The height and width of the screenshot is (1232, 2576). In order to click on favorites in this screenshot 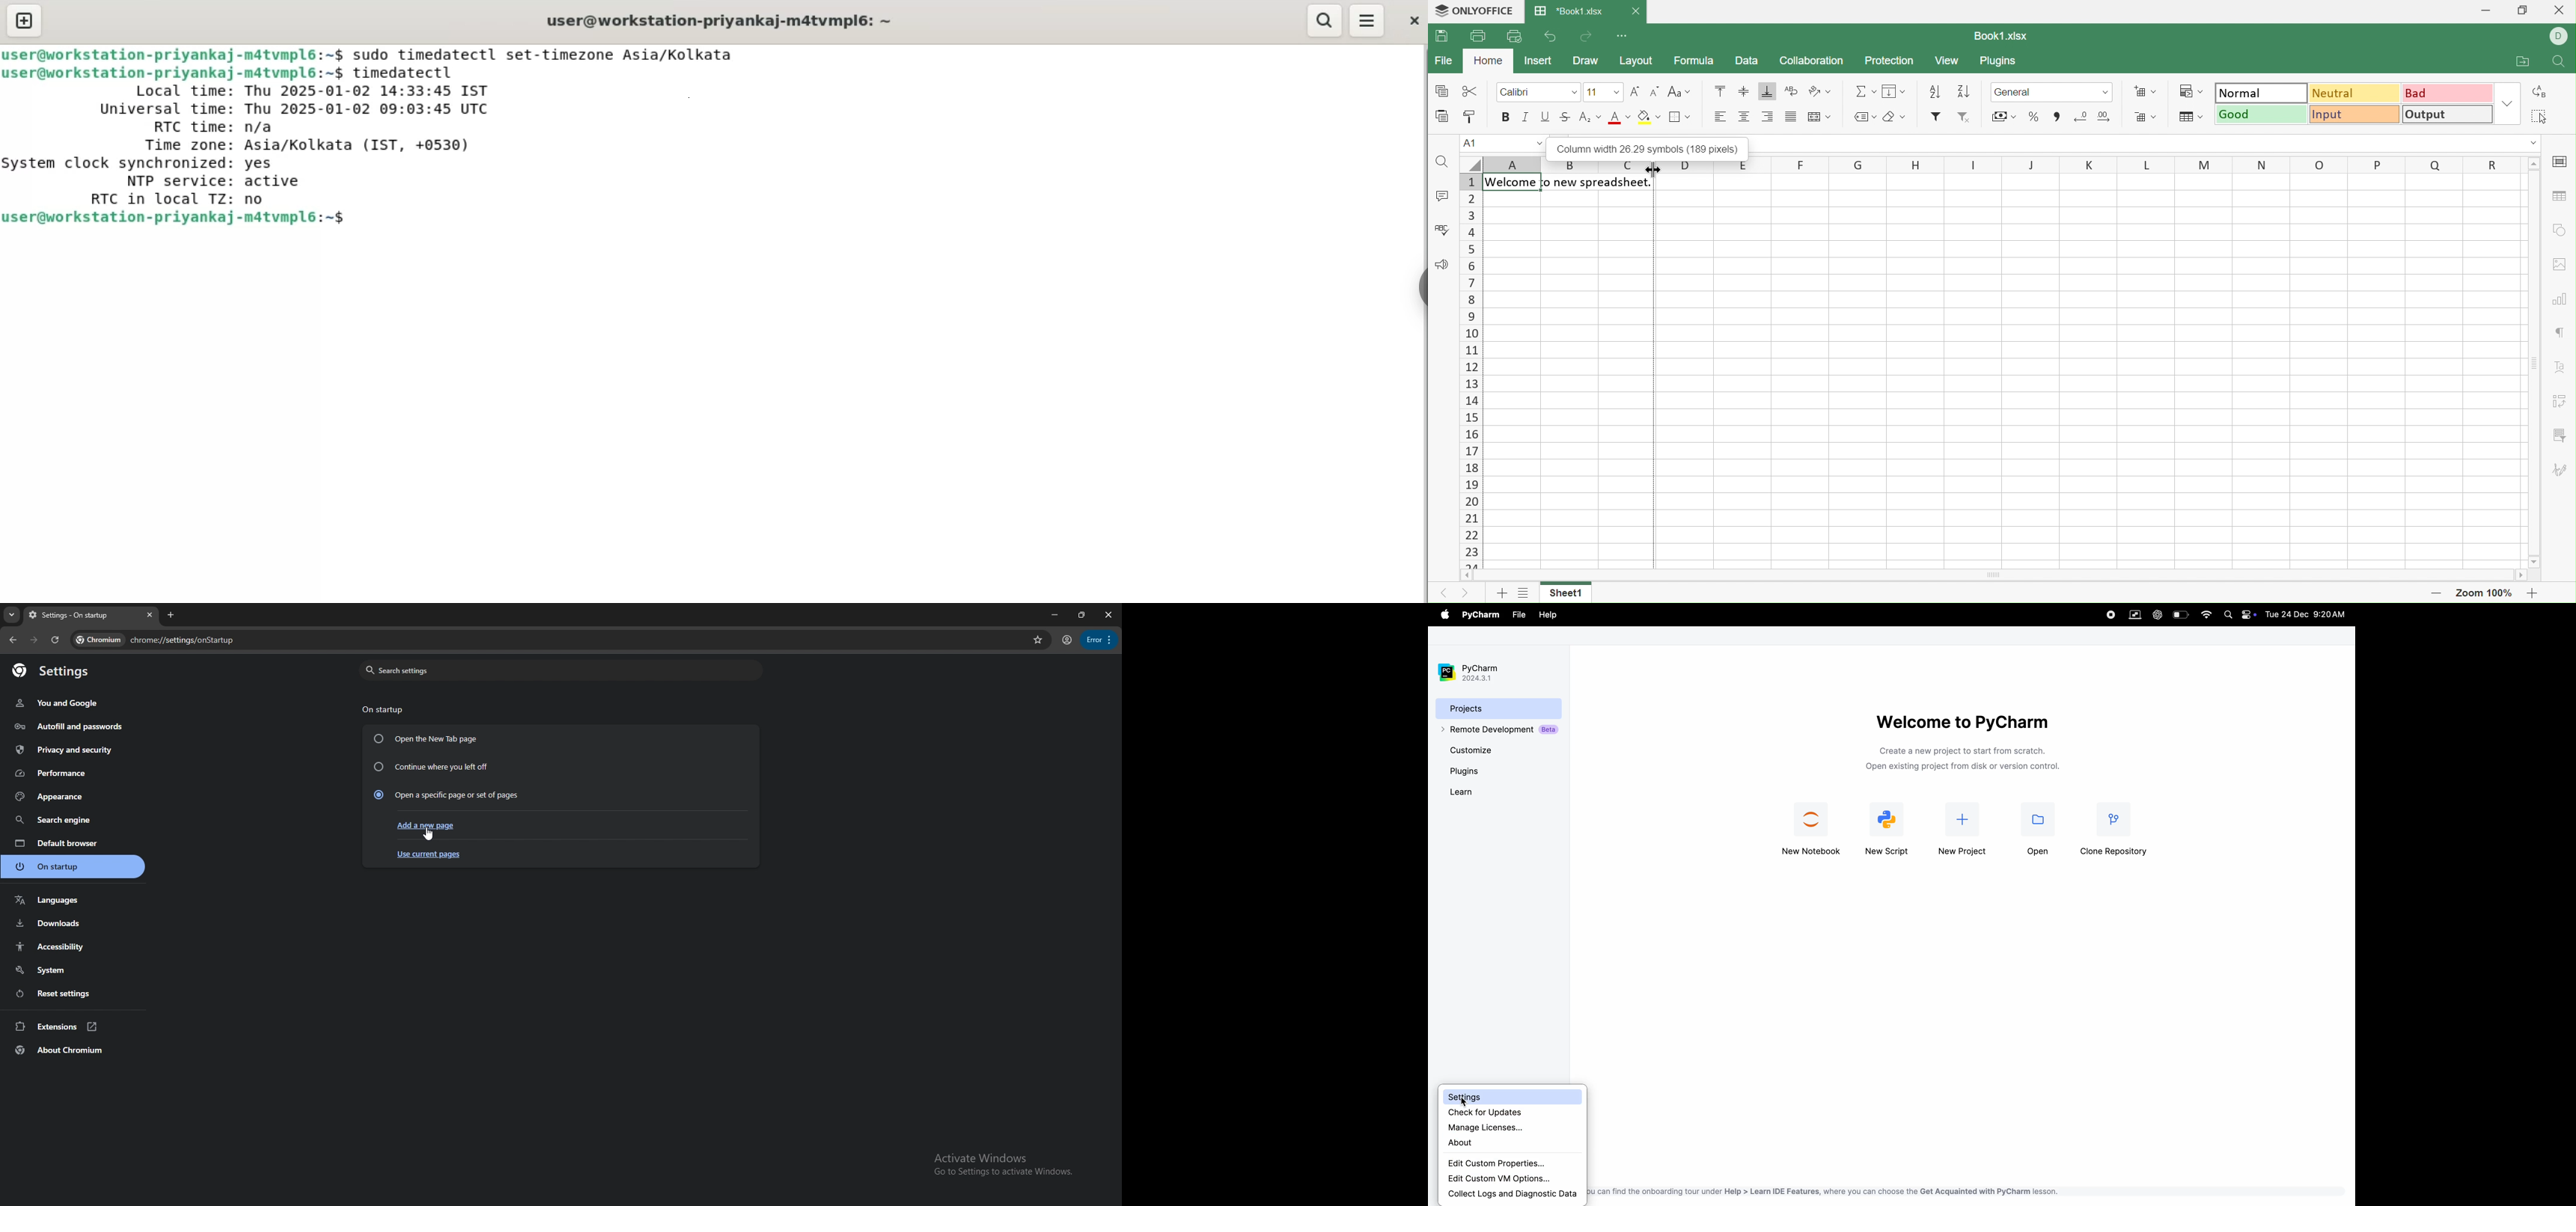, I will do `click(1038, 639)`.